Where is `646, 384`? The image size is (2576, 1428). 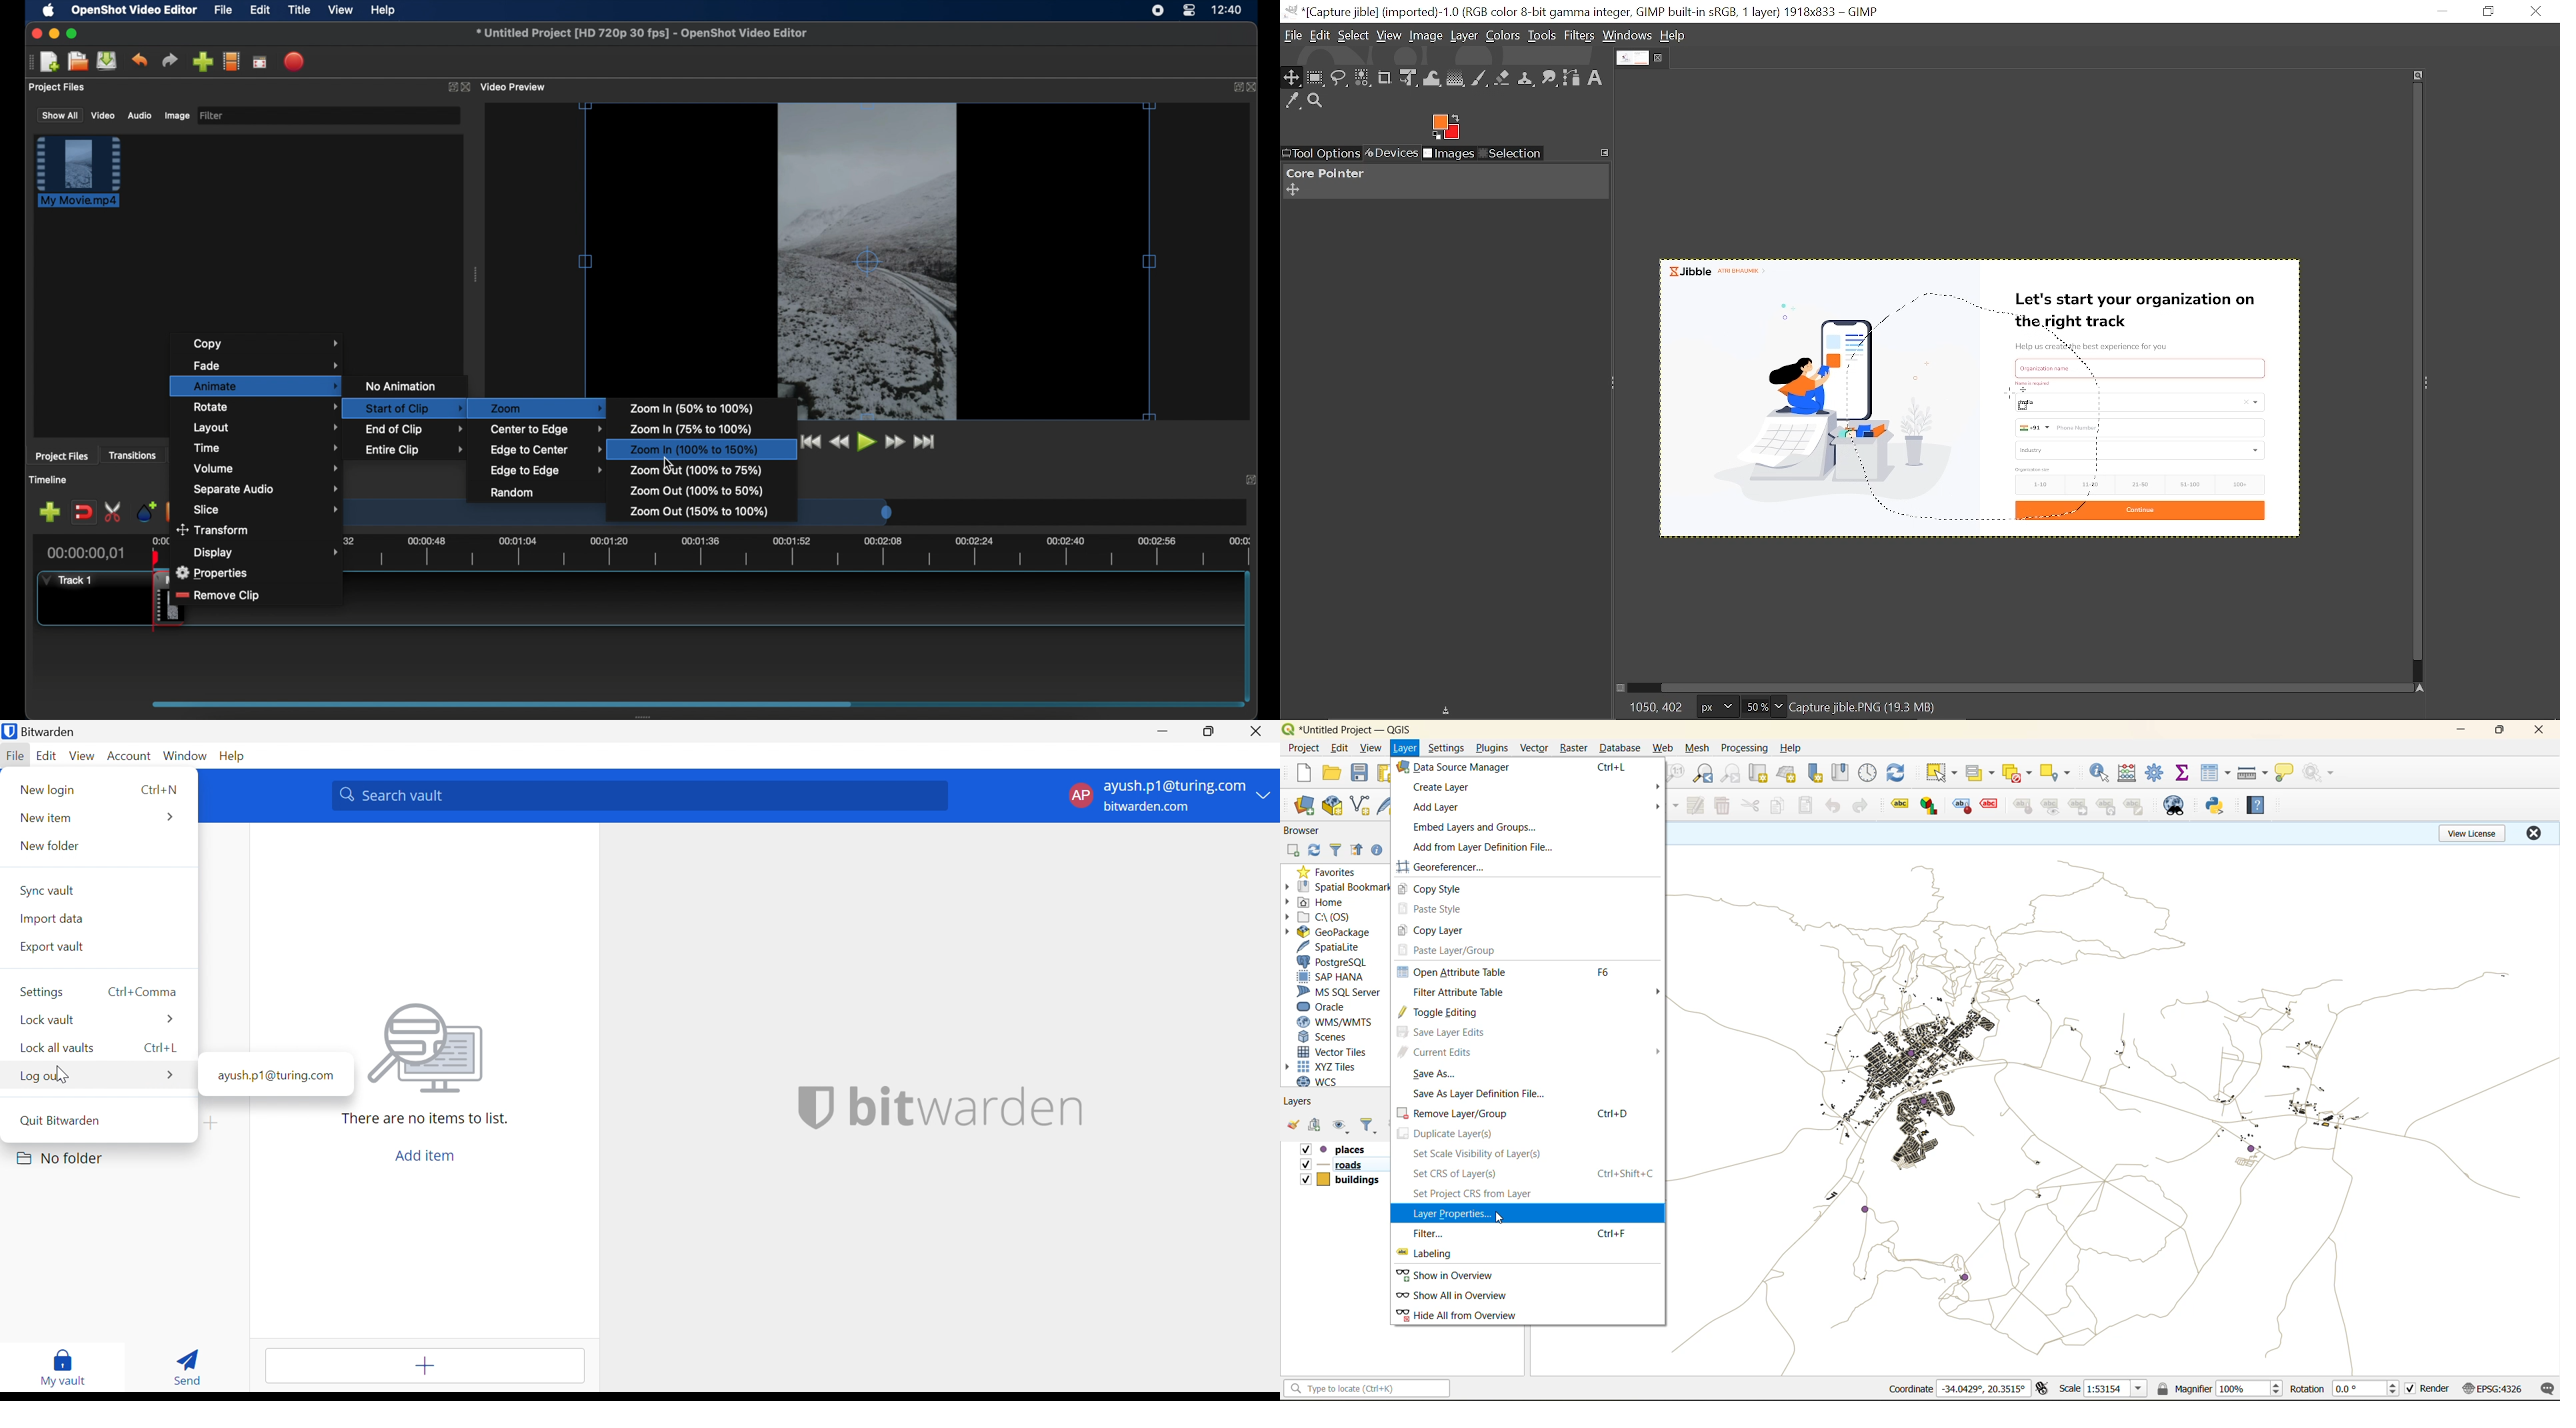
646, 384 is located at coordinates (1656, 706).